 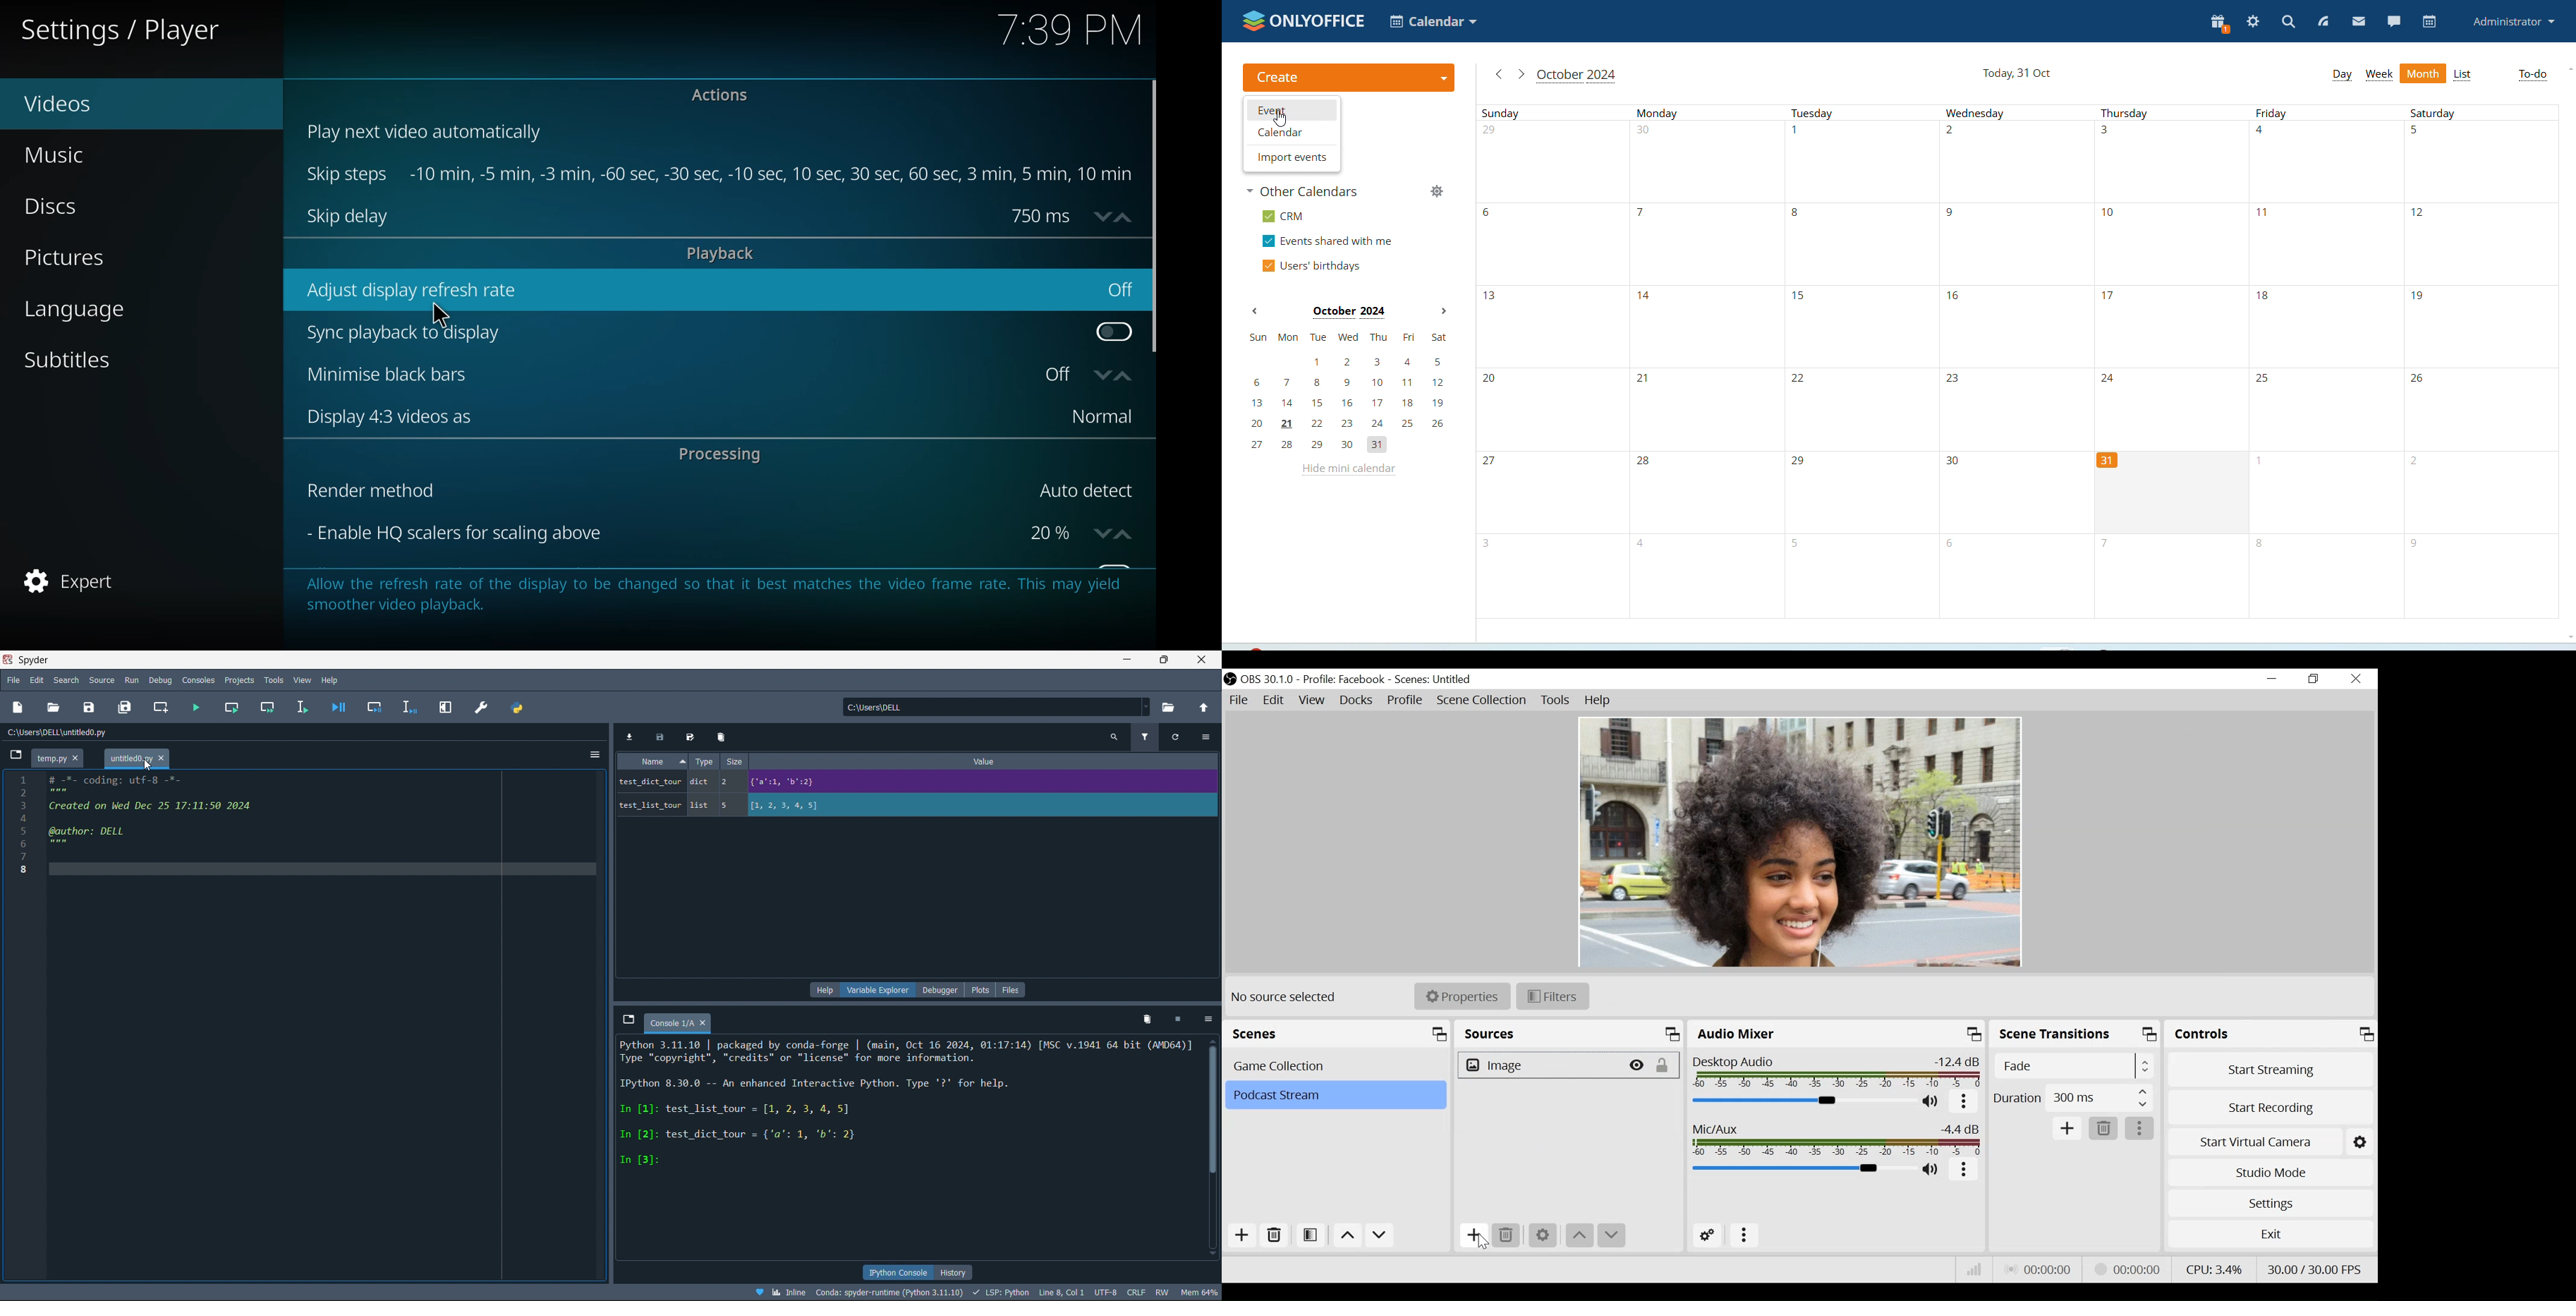 What do you see at coordinates (1209, 737) in the screenshot?
I see `options` at bounding box center [1209, 737].